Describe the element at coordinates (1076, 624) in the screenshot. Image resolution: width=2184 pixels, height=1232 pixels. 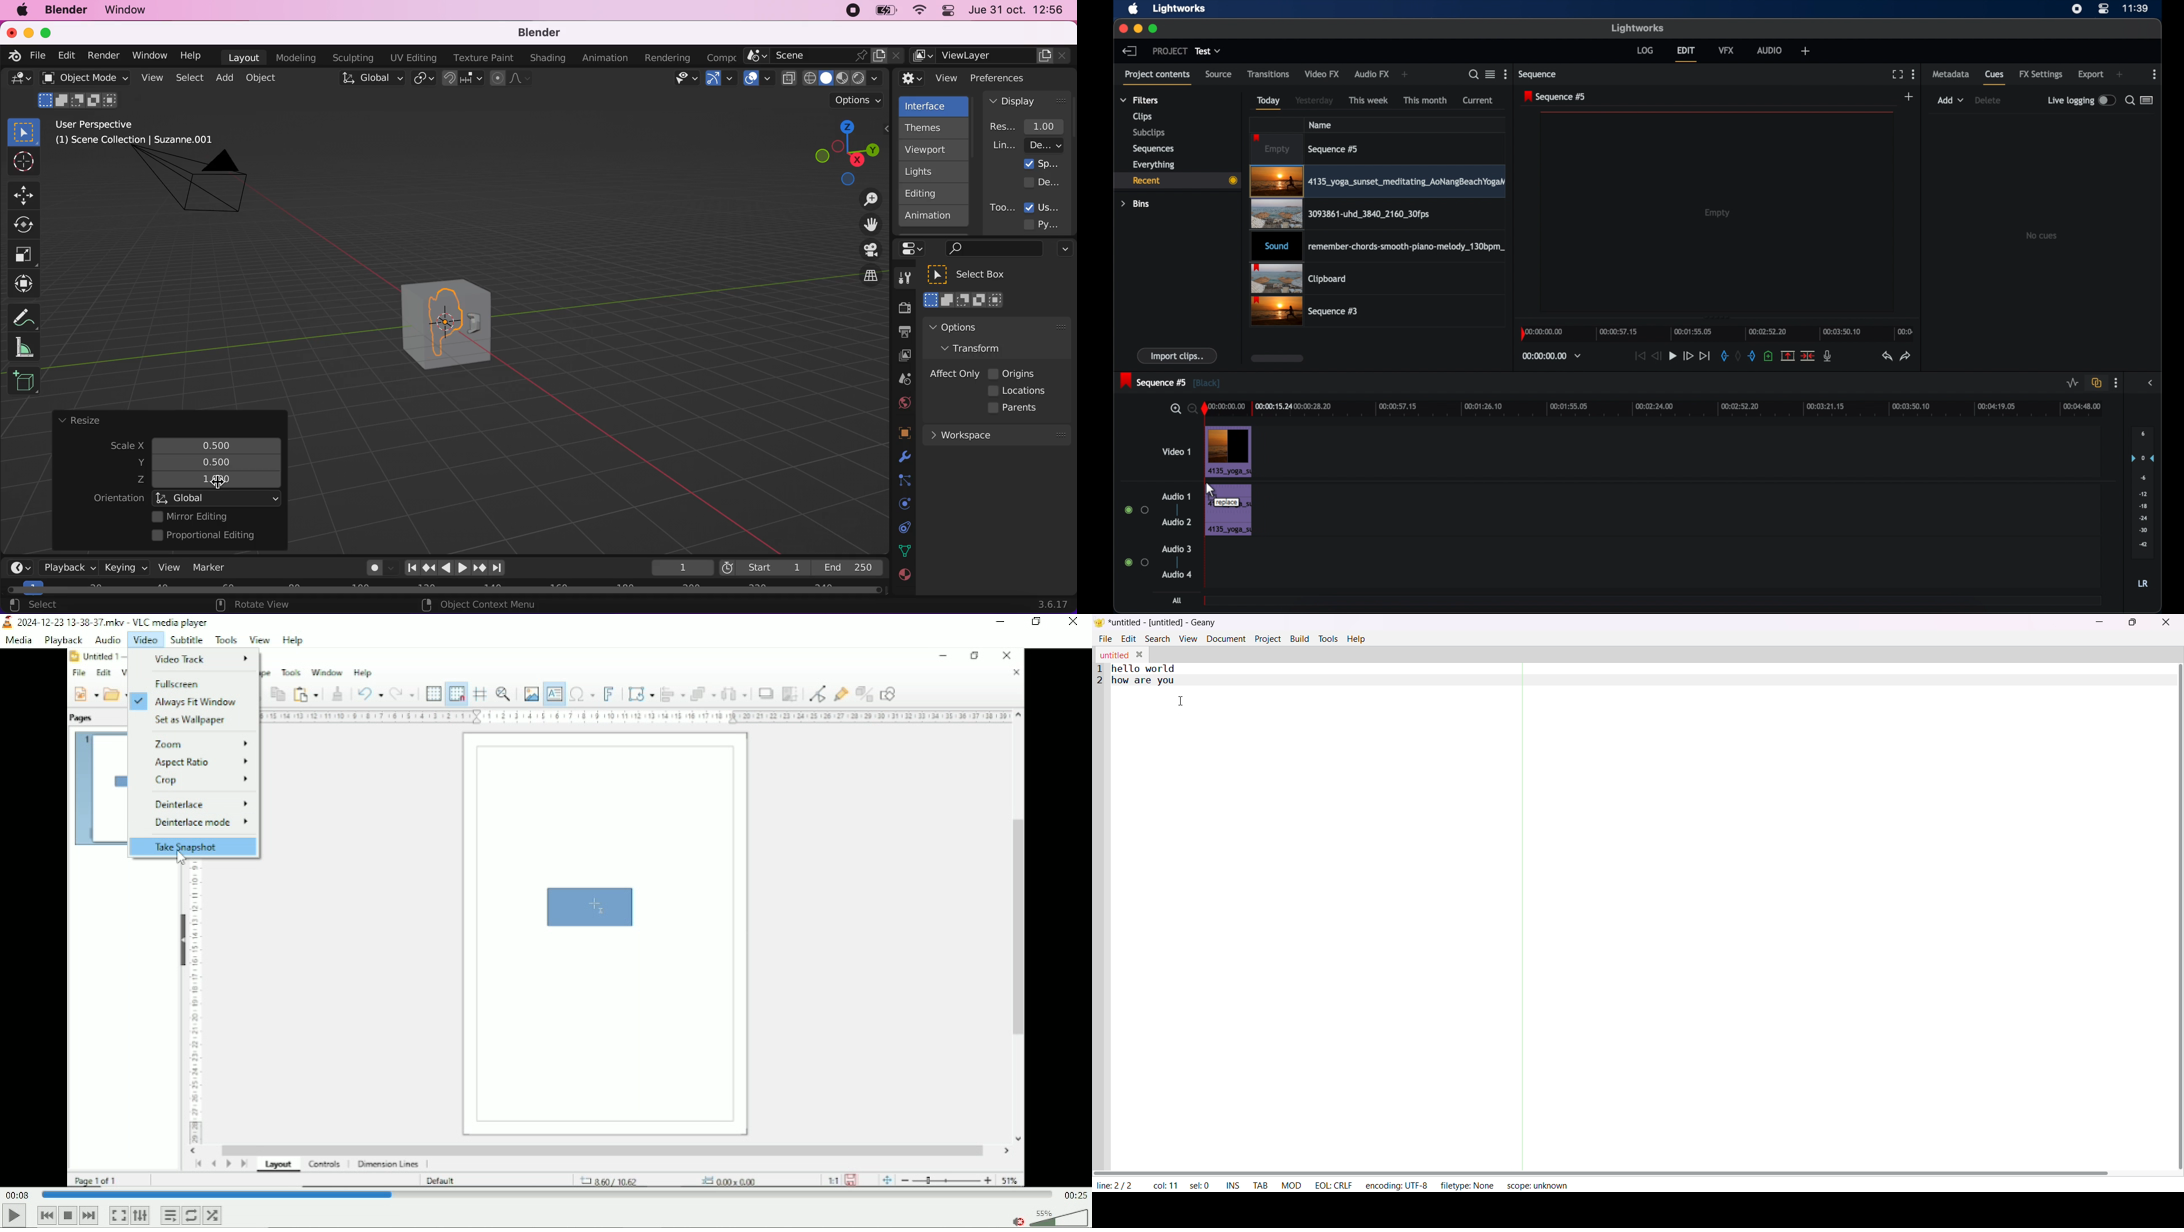
I see `Close` at that location.